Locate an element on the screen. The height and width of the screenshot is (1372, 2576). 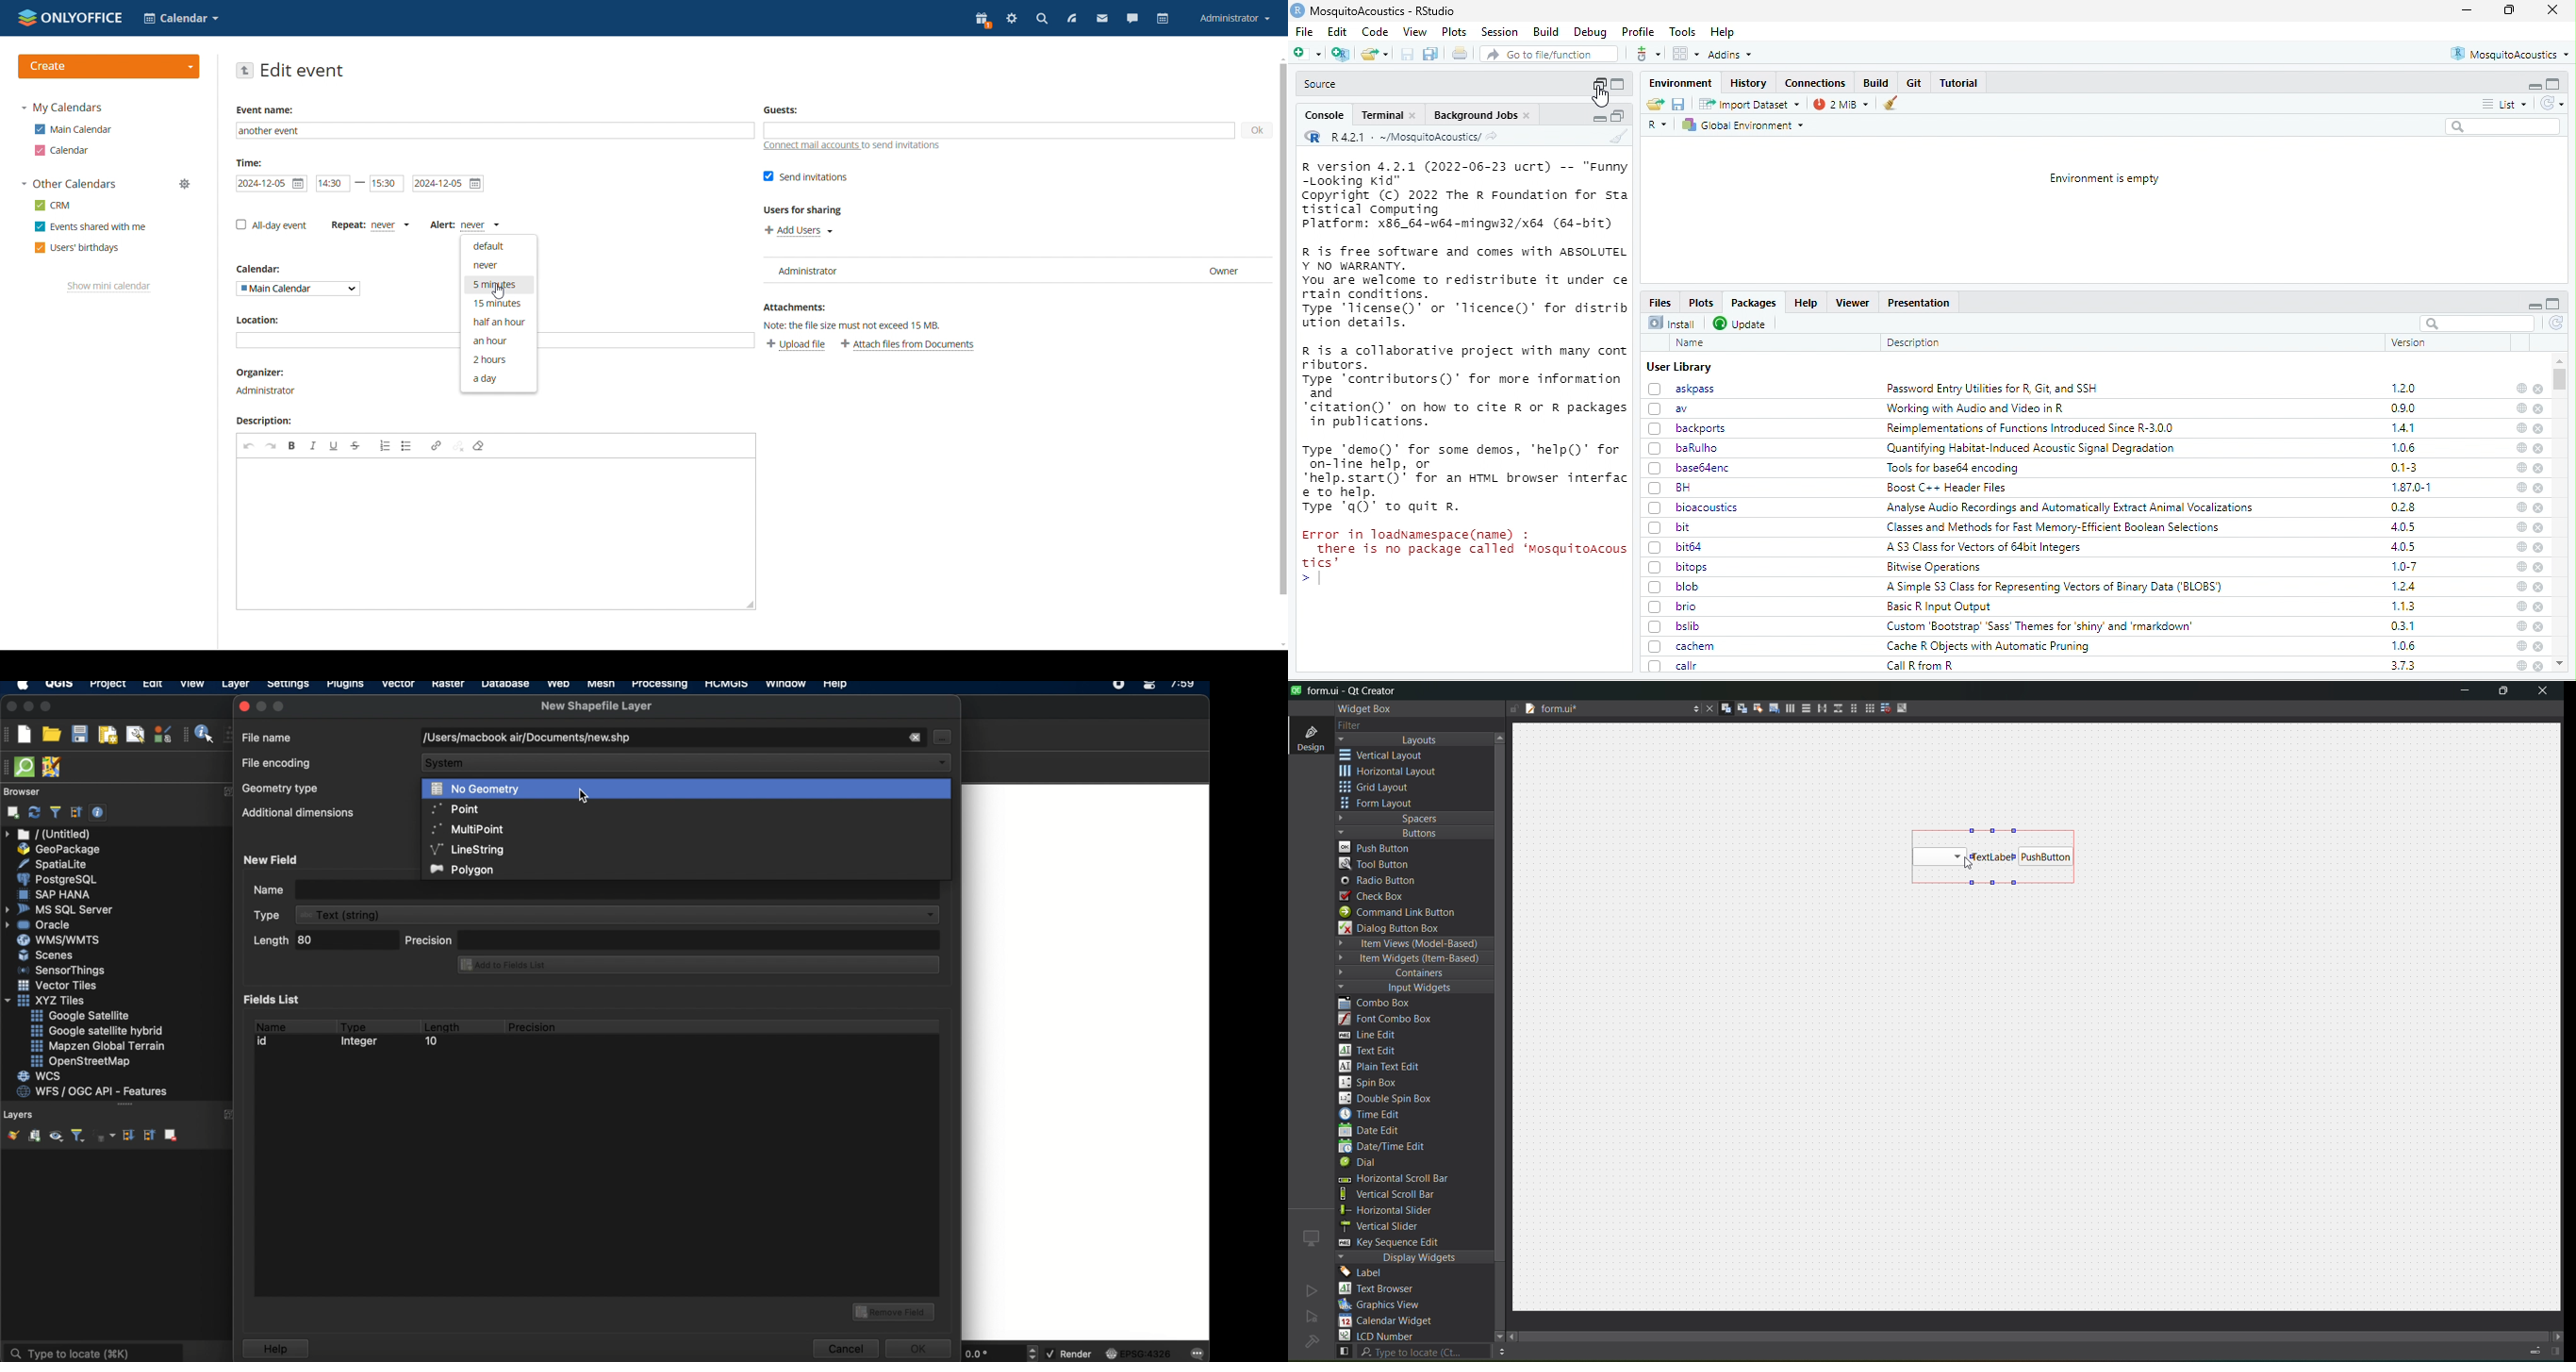
close is located at coordinates (243, 706).